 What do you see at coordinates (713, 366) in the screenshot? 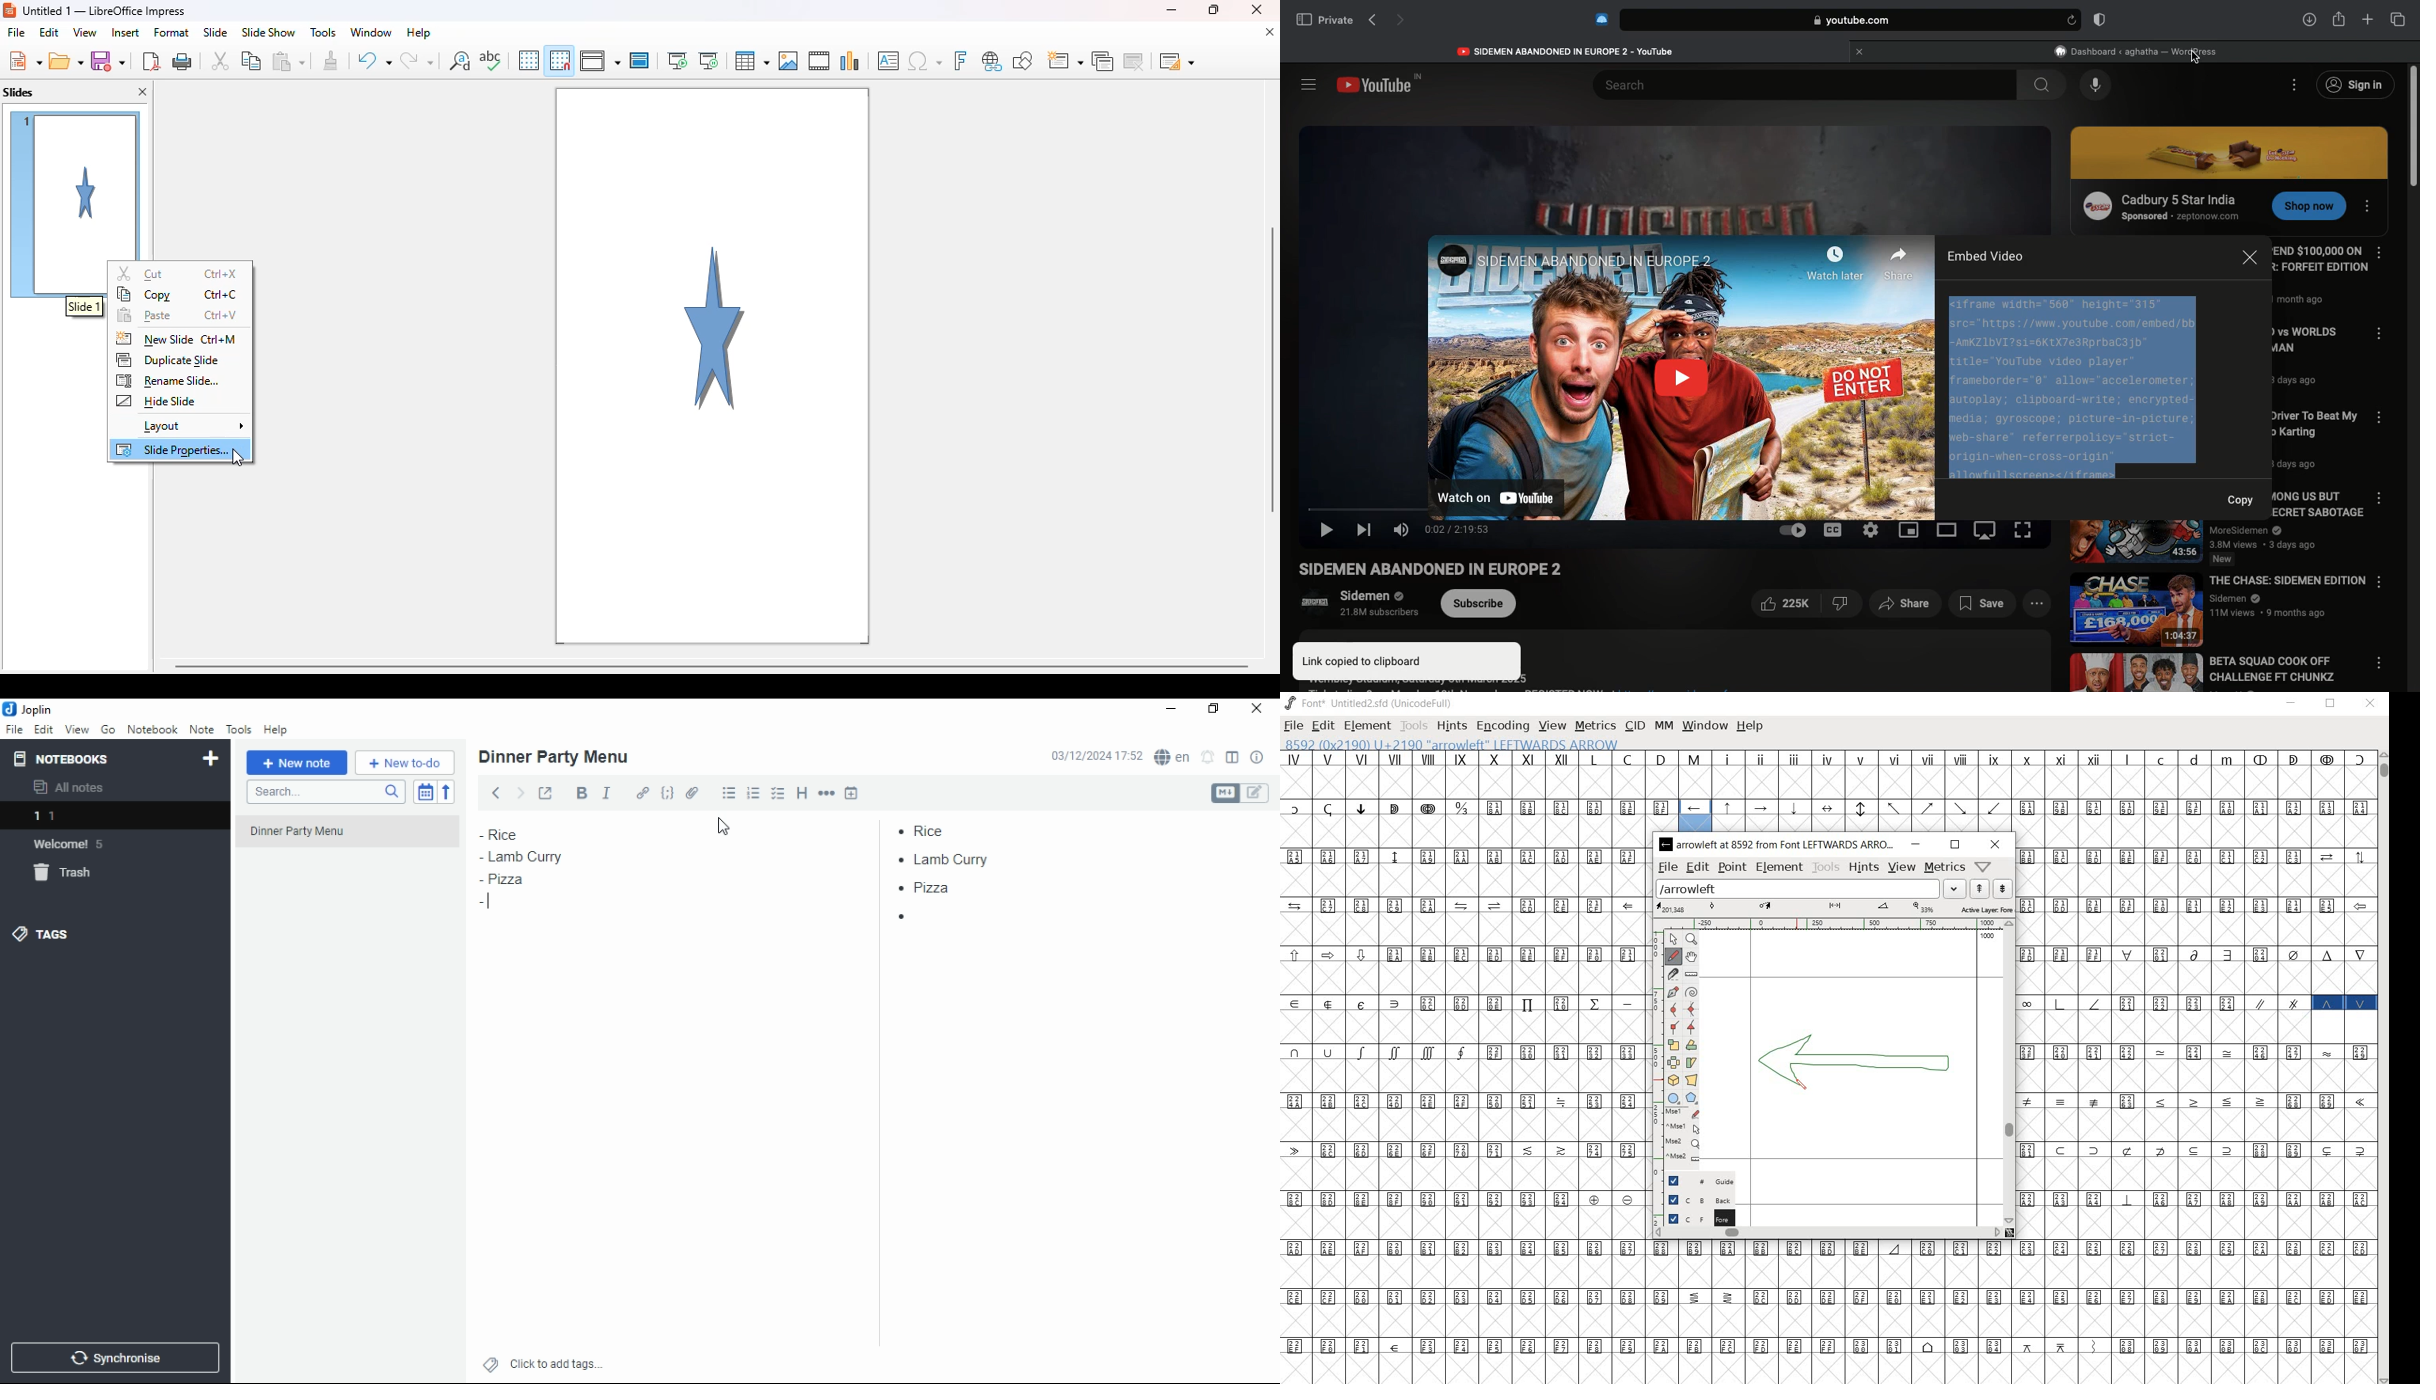
I see `slide1 in portrait orientation` at bounding box center [713, 366].